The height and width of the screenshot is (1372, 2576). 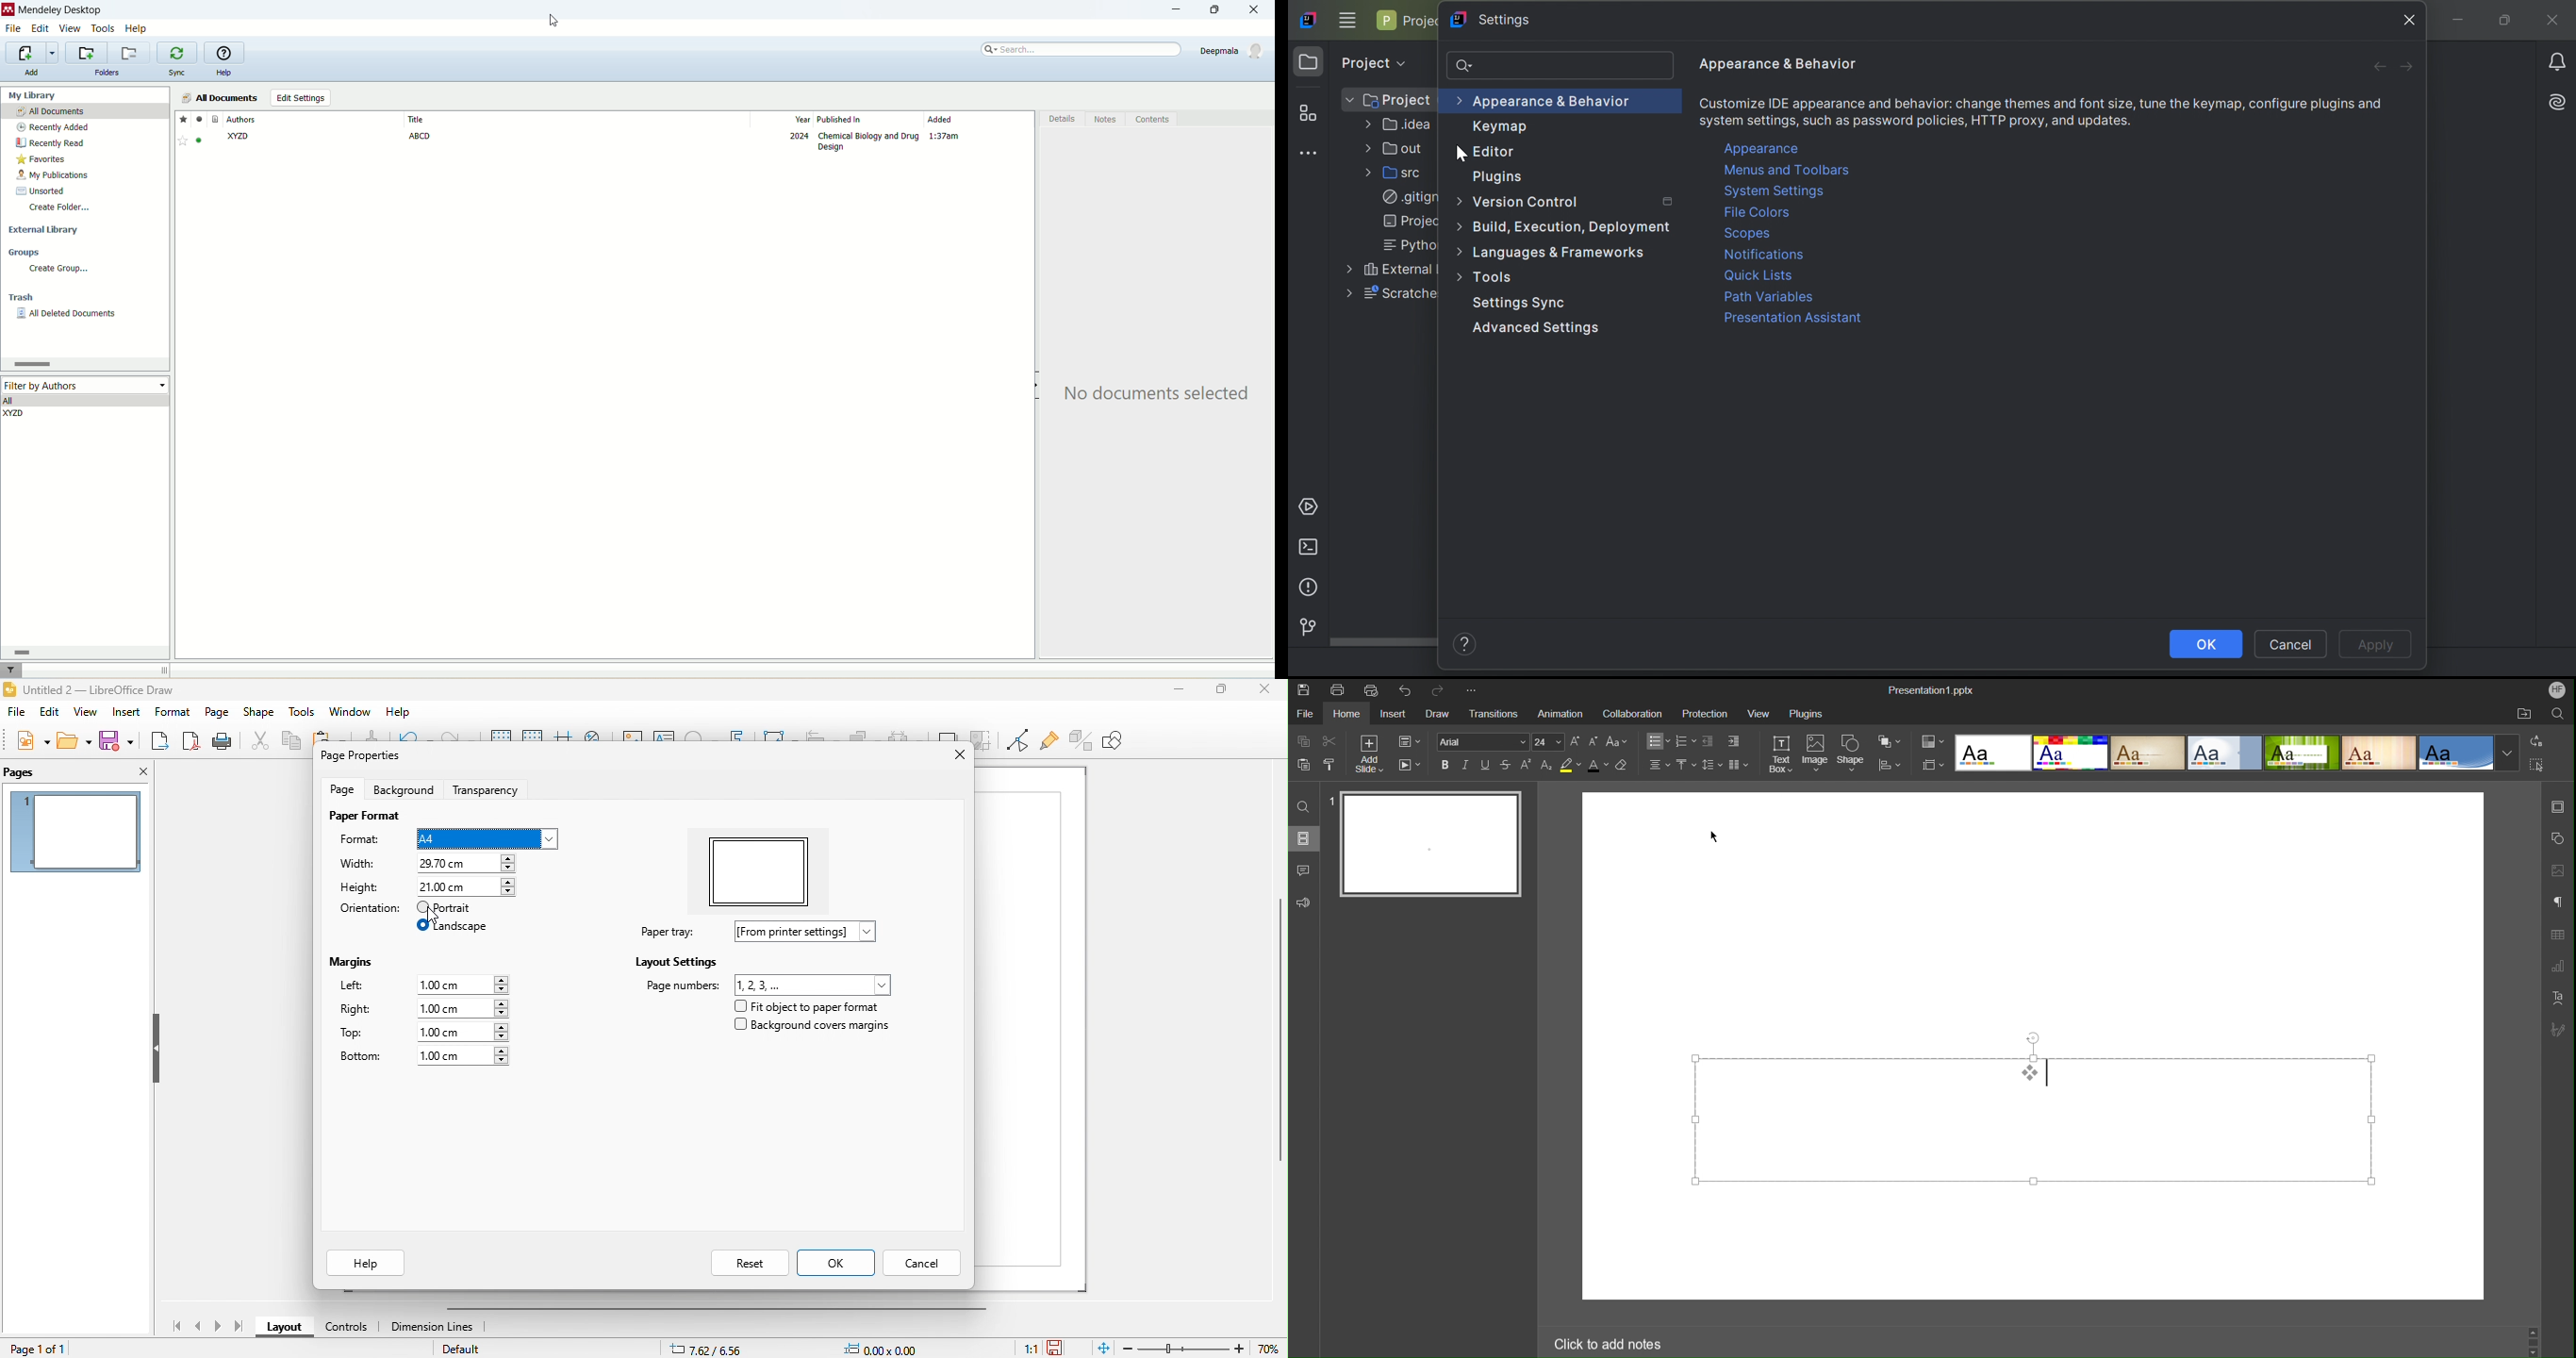 What do you see at coordinates (1212, 10) in the screenshot?
I see `maximize` at bounding box center [1212, 10].